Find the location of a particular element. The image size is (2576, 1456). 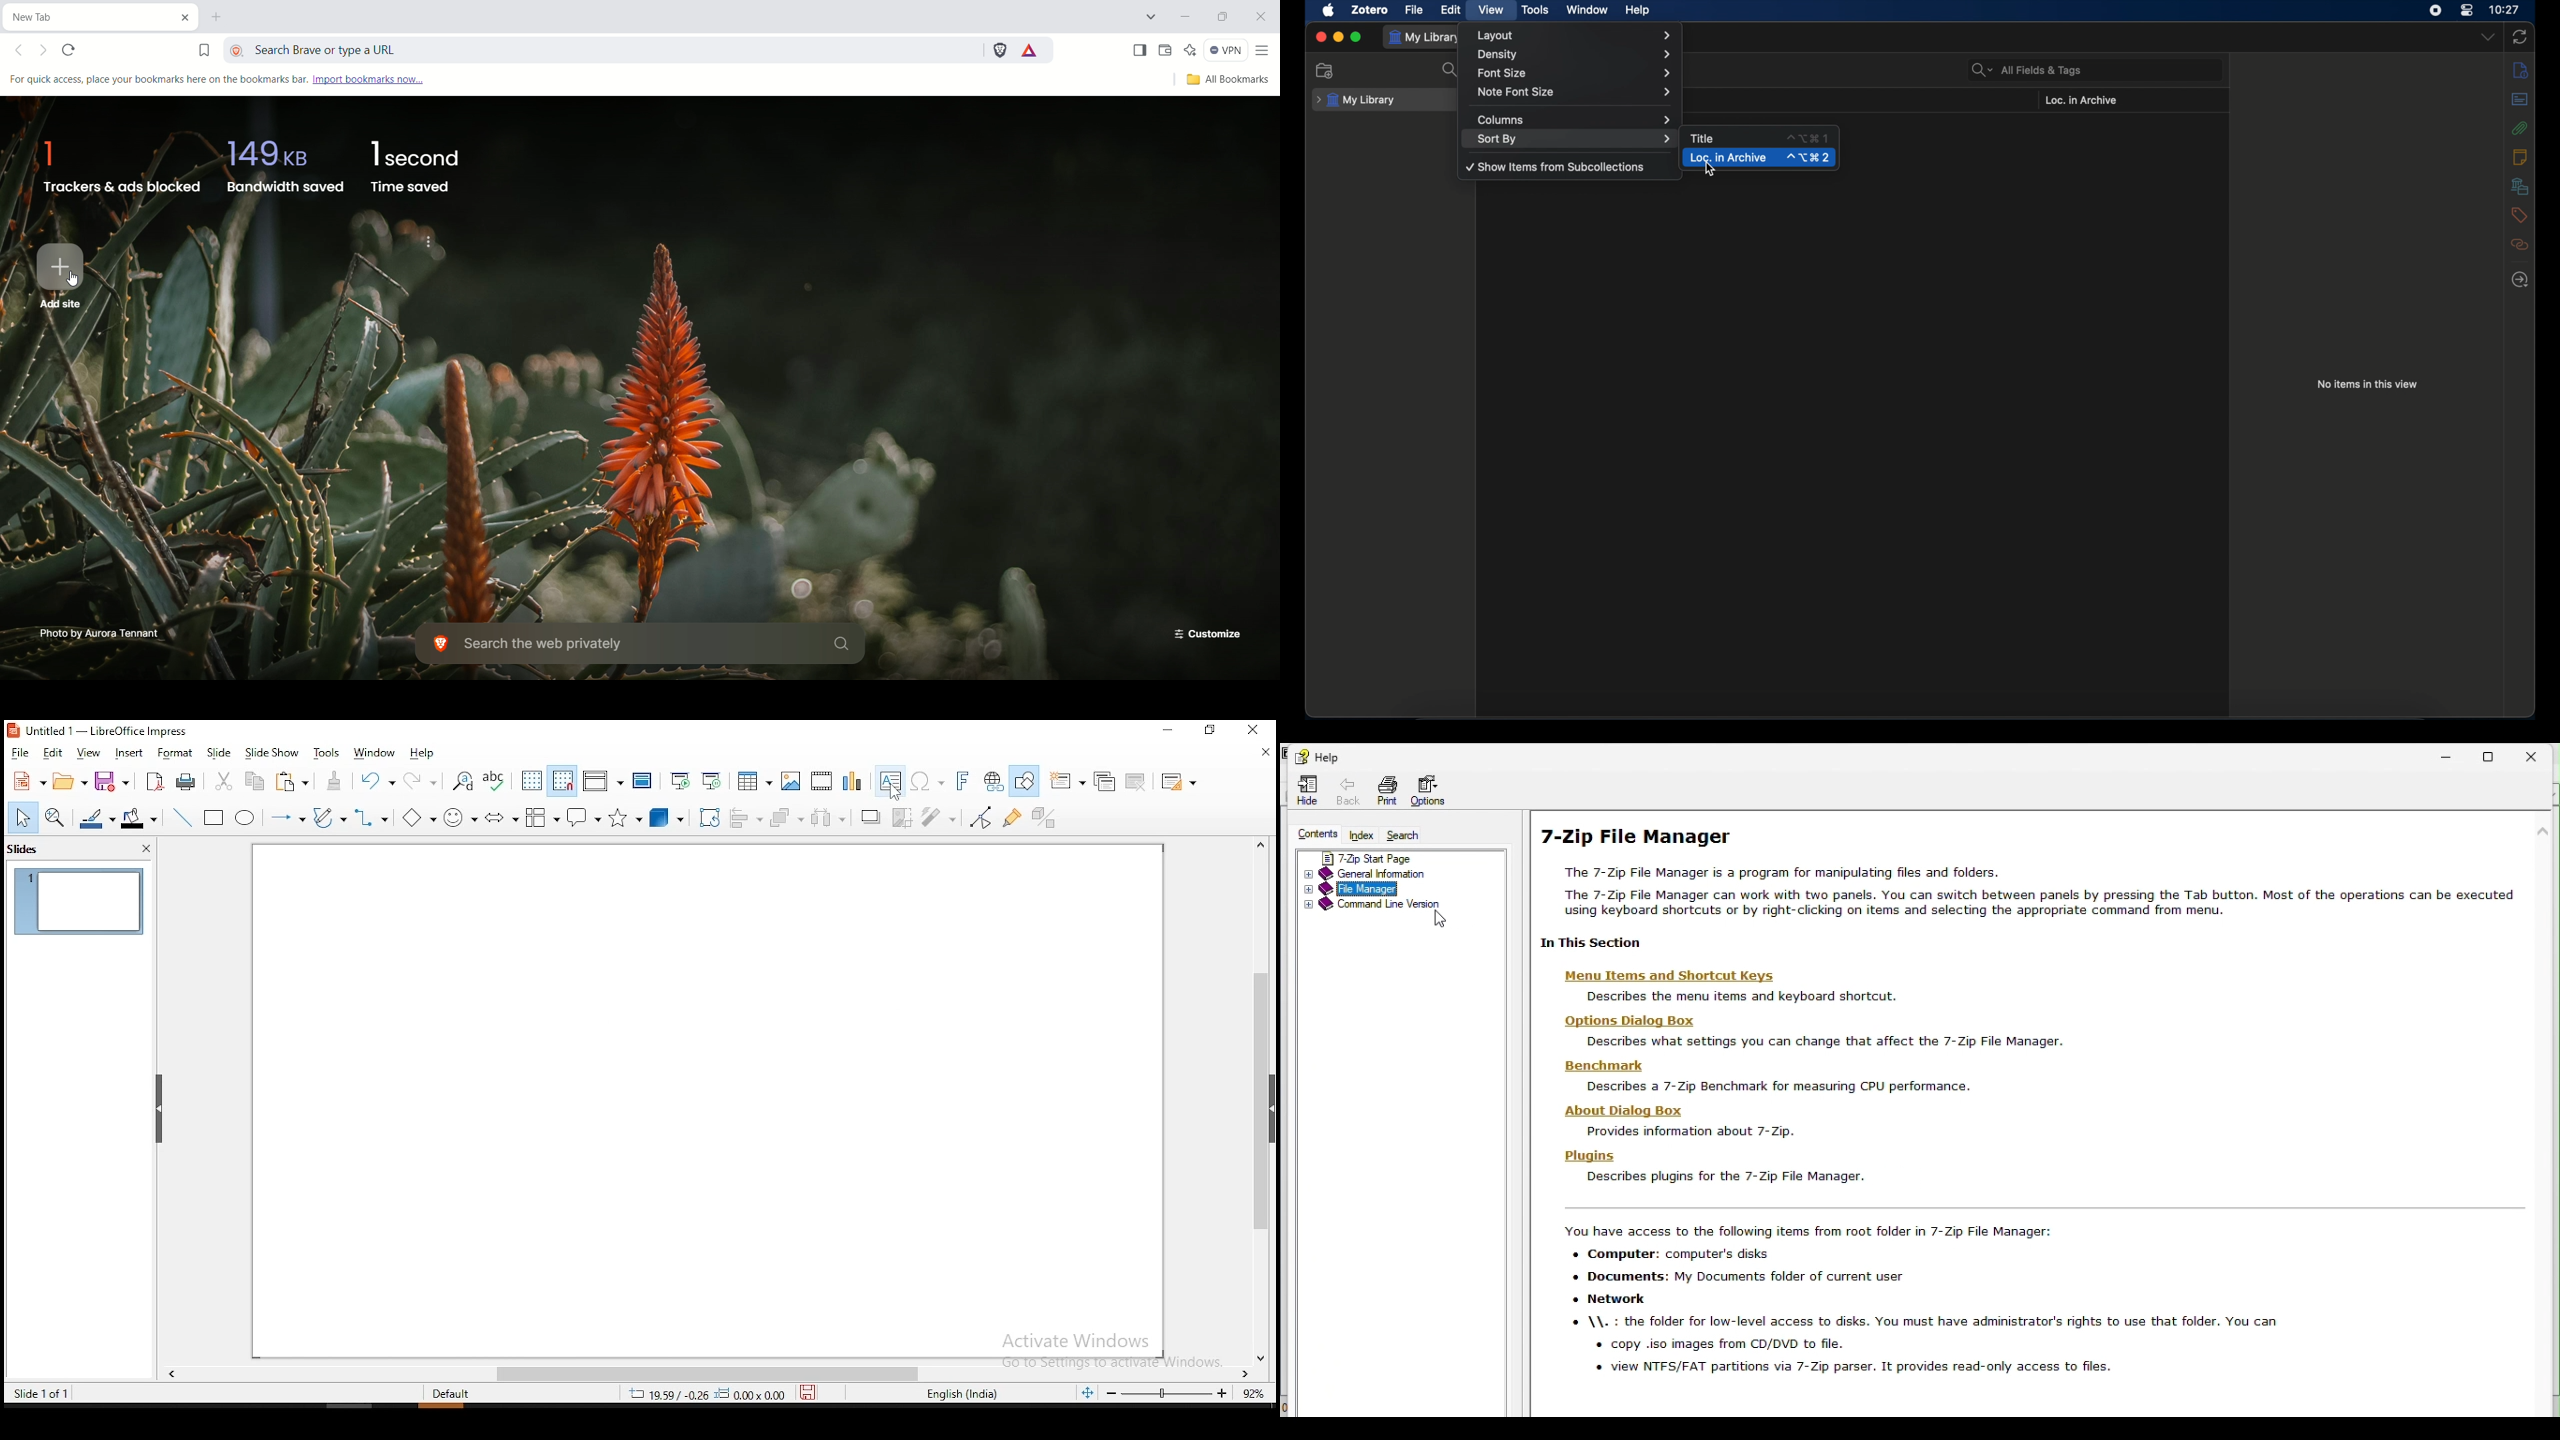

search is located at coordinates (1451, 70).